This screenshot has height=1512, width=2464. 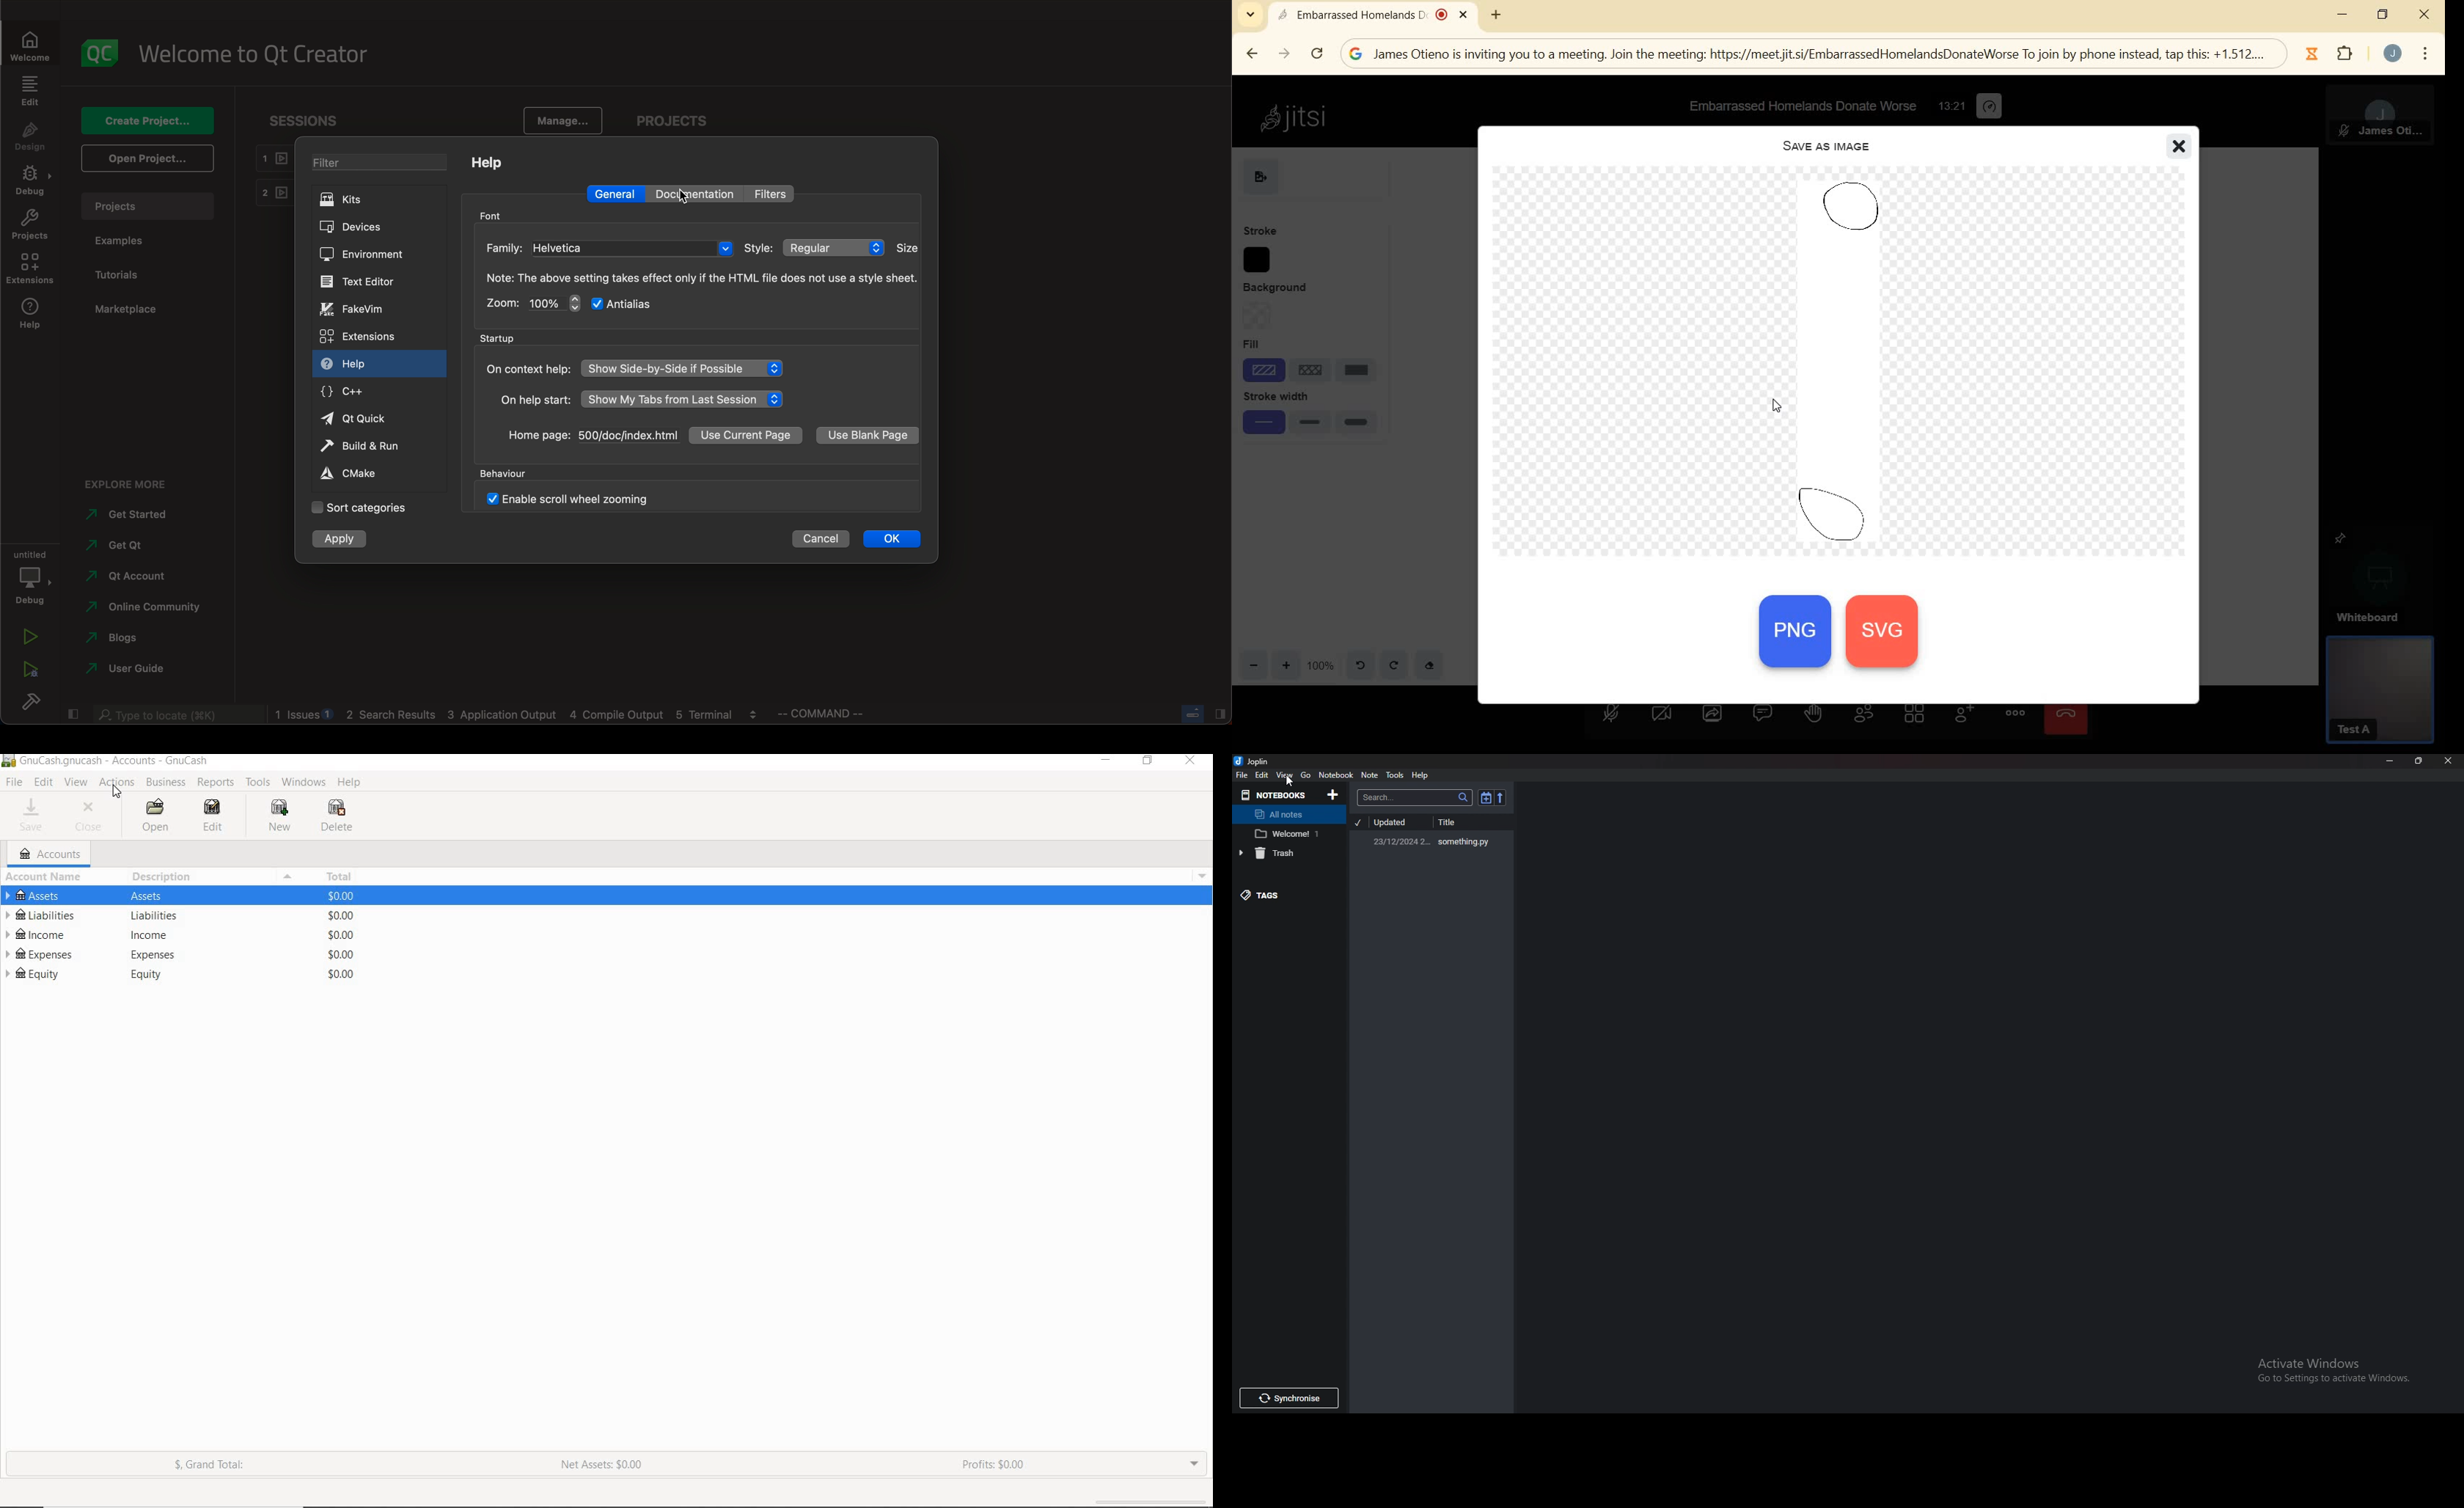 I want to click on extensions, so click(x=34, y=269).